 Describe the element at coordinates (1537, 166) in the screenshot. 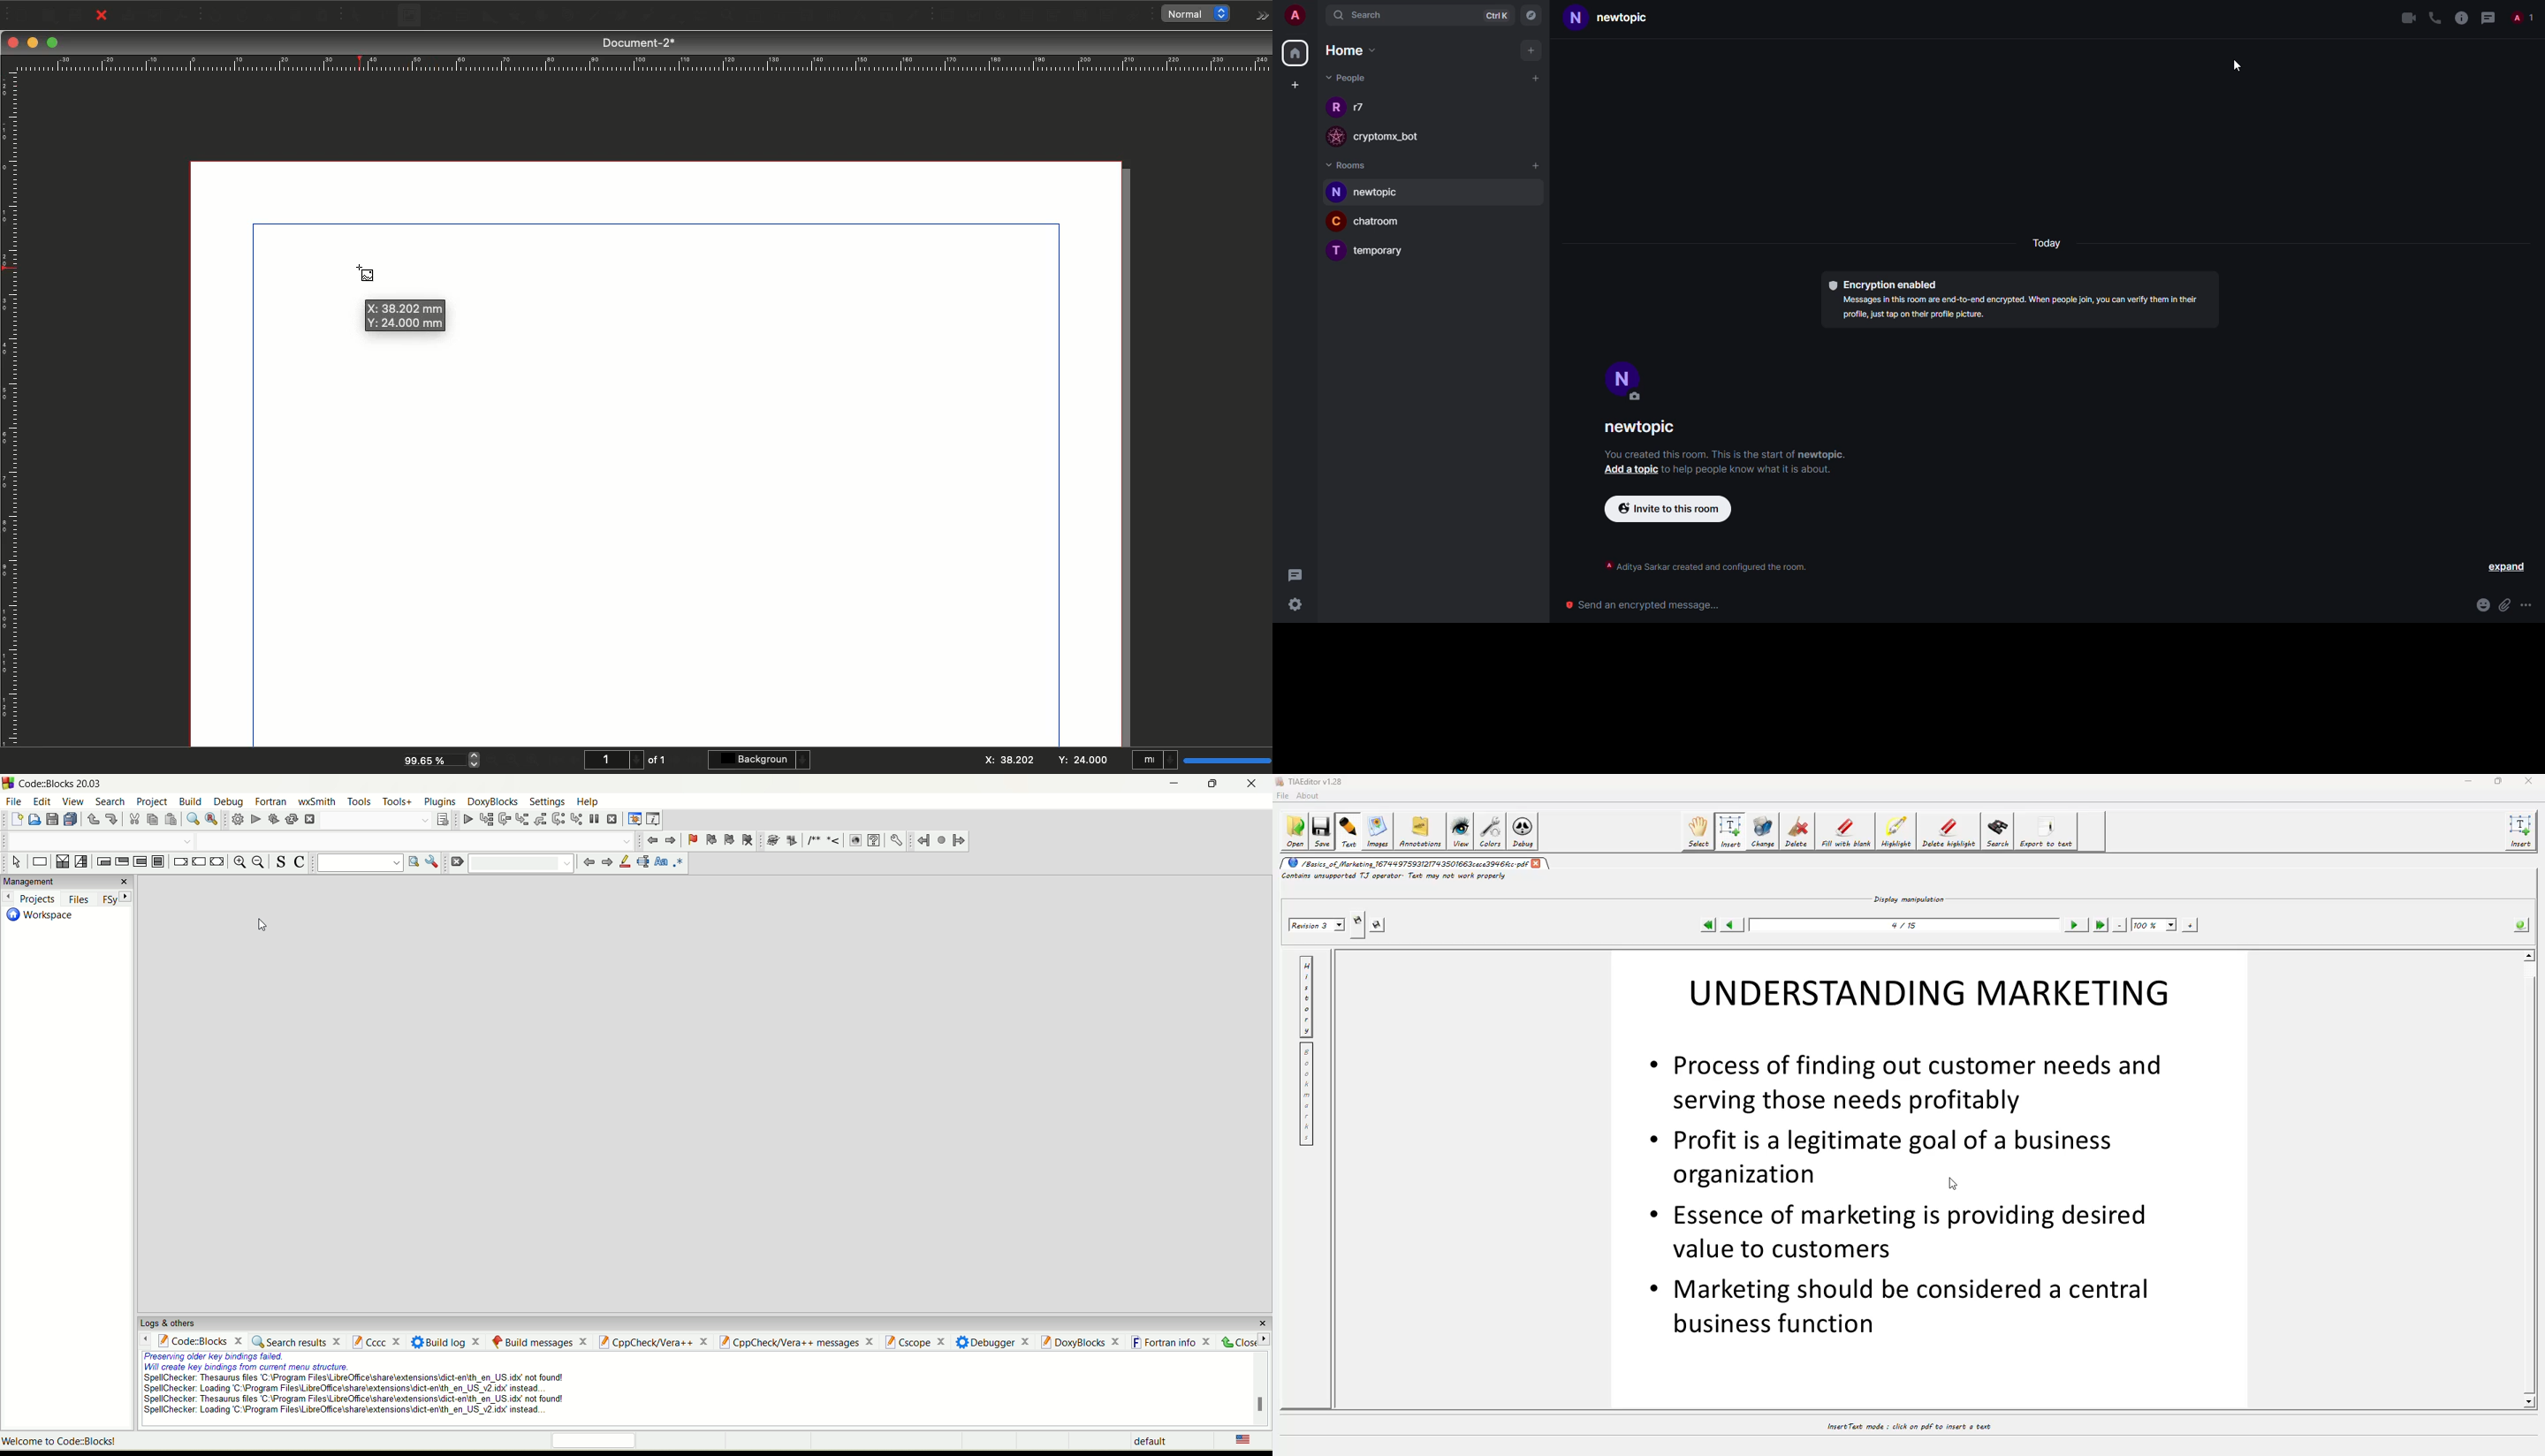

I see `add` at that location.